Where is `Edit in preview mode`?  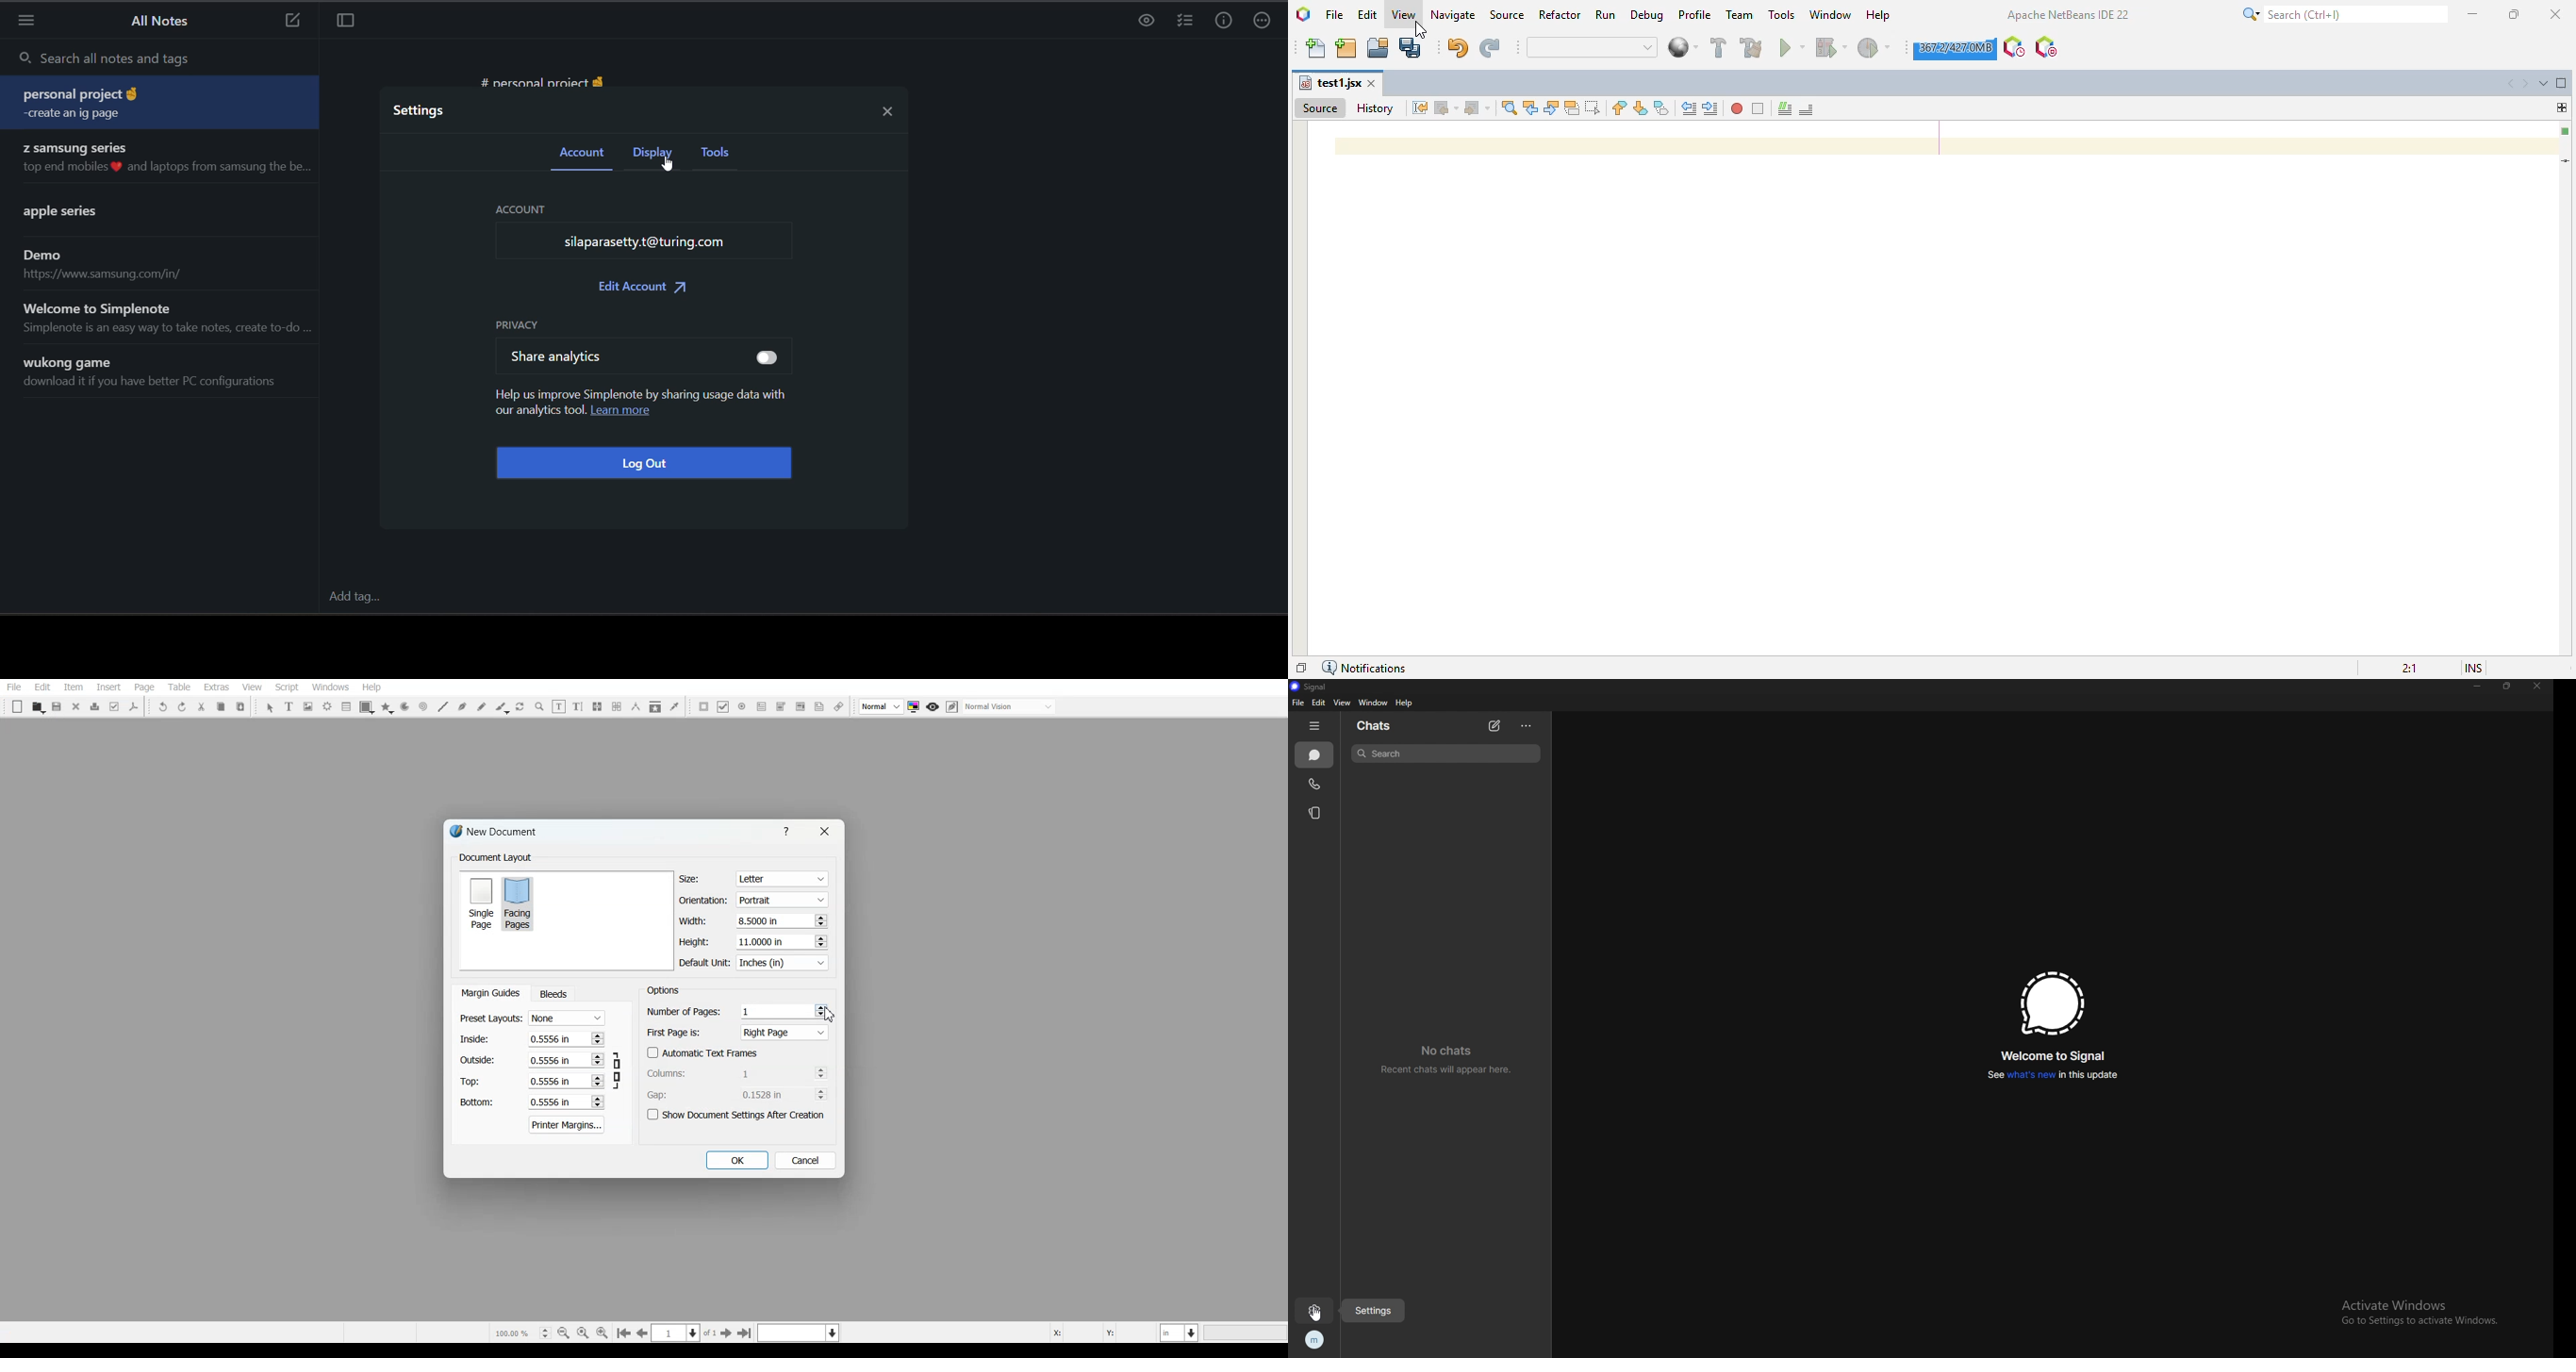
Edit in preview mode is located at coordinates (953, 707).